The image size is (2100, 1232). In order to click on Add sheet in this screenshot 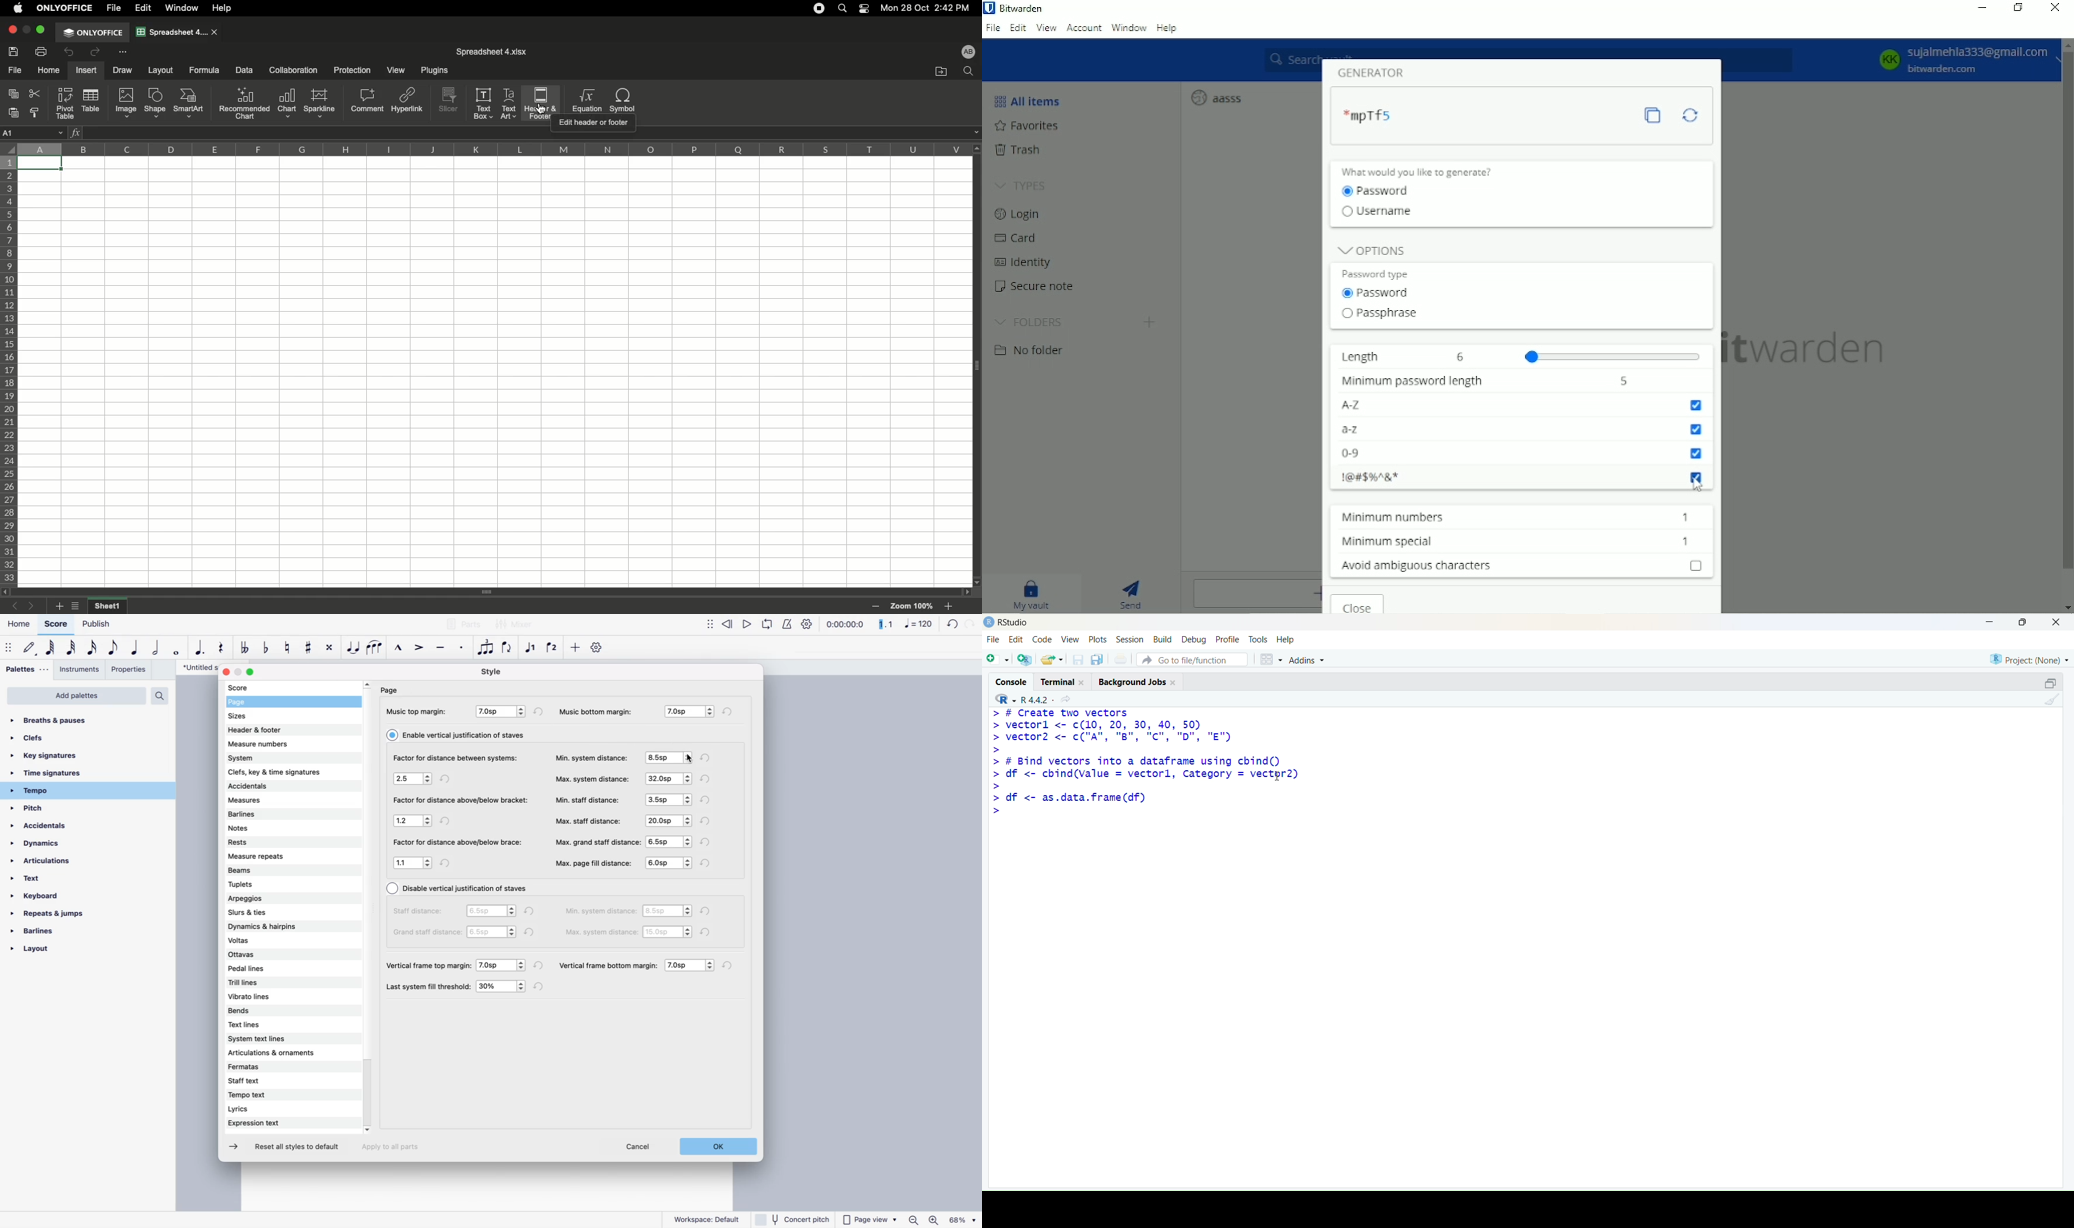, I will do `click(58, 606)`.